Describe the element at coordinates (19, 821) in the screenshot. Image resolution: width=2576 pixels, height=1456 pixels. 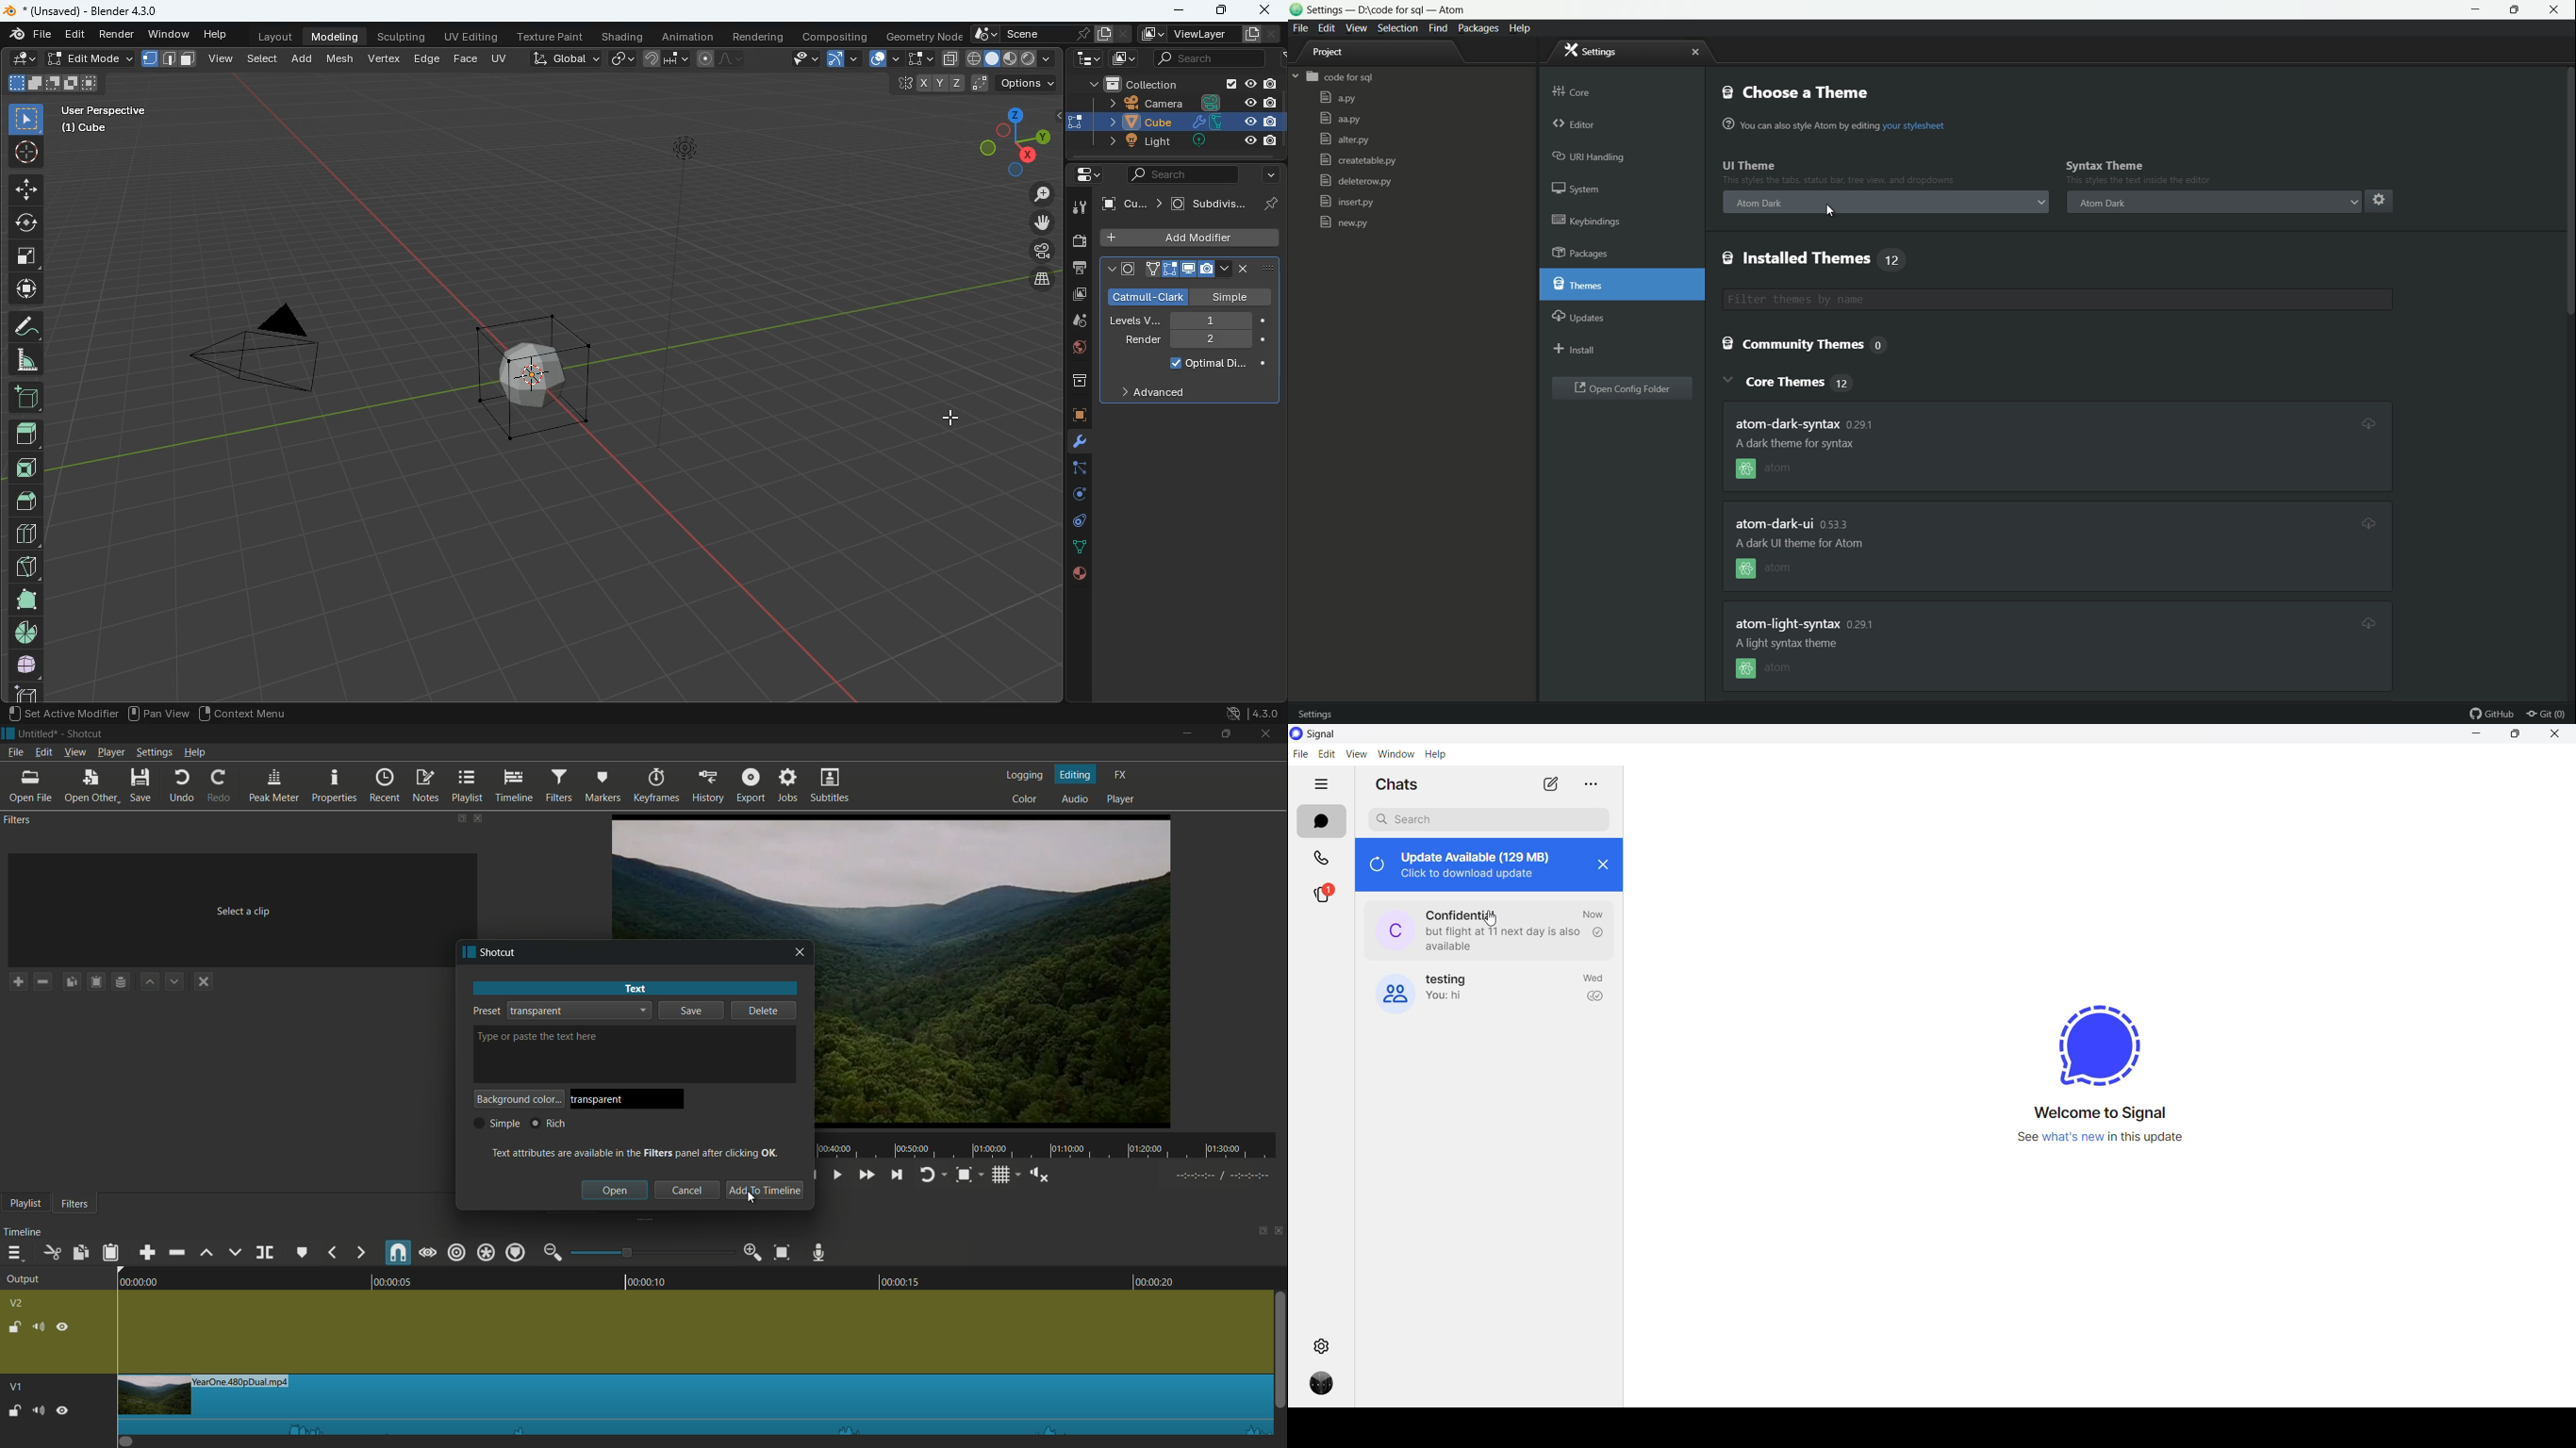
I see `filters` at that location.